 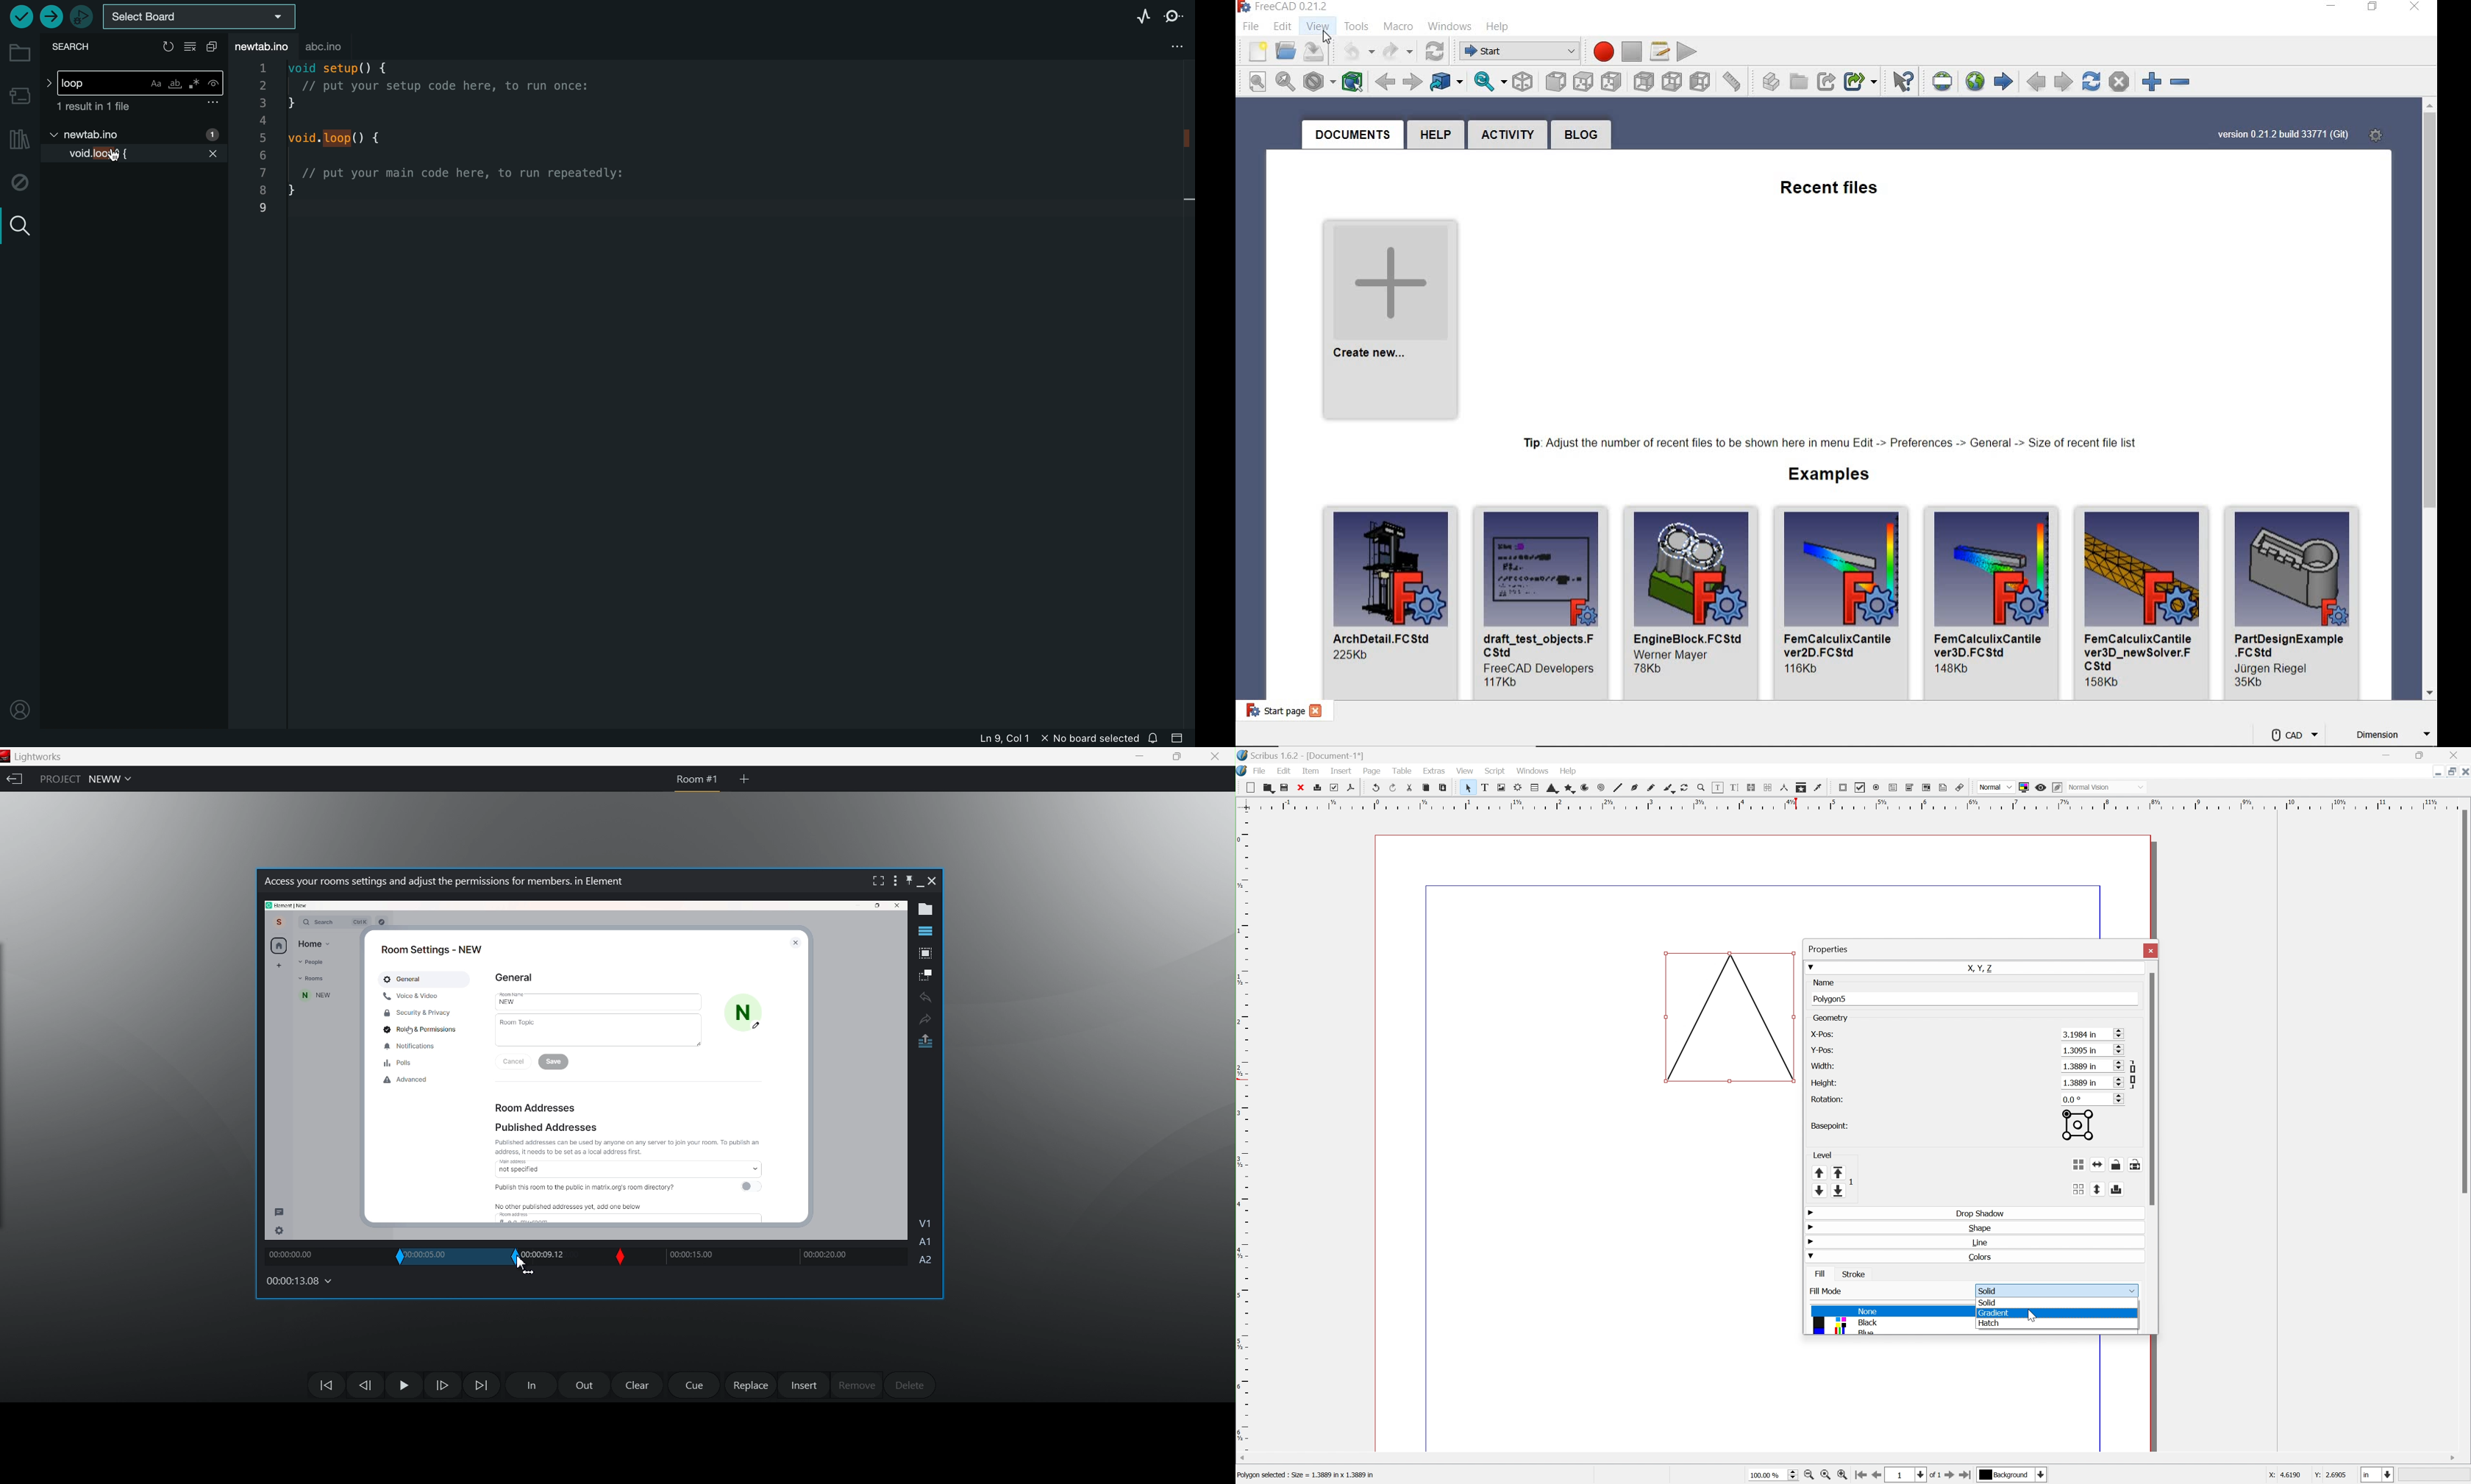 What do you see at coordinates (1316, 26) in the screenshot?
I see `view` at bounding box center [1316, 26].